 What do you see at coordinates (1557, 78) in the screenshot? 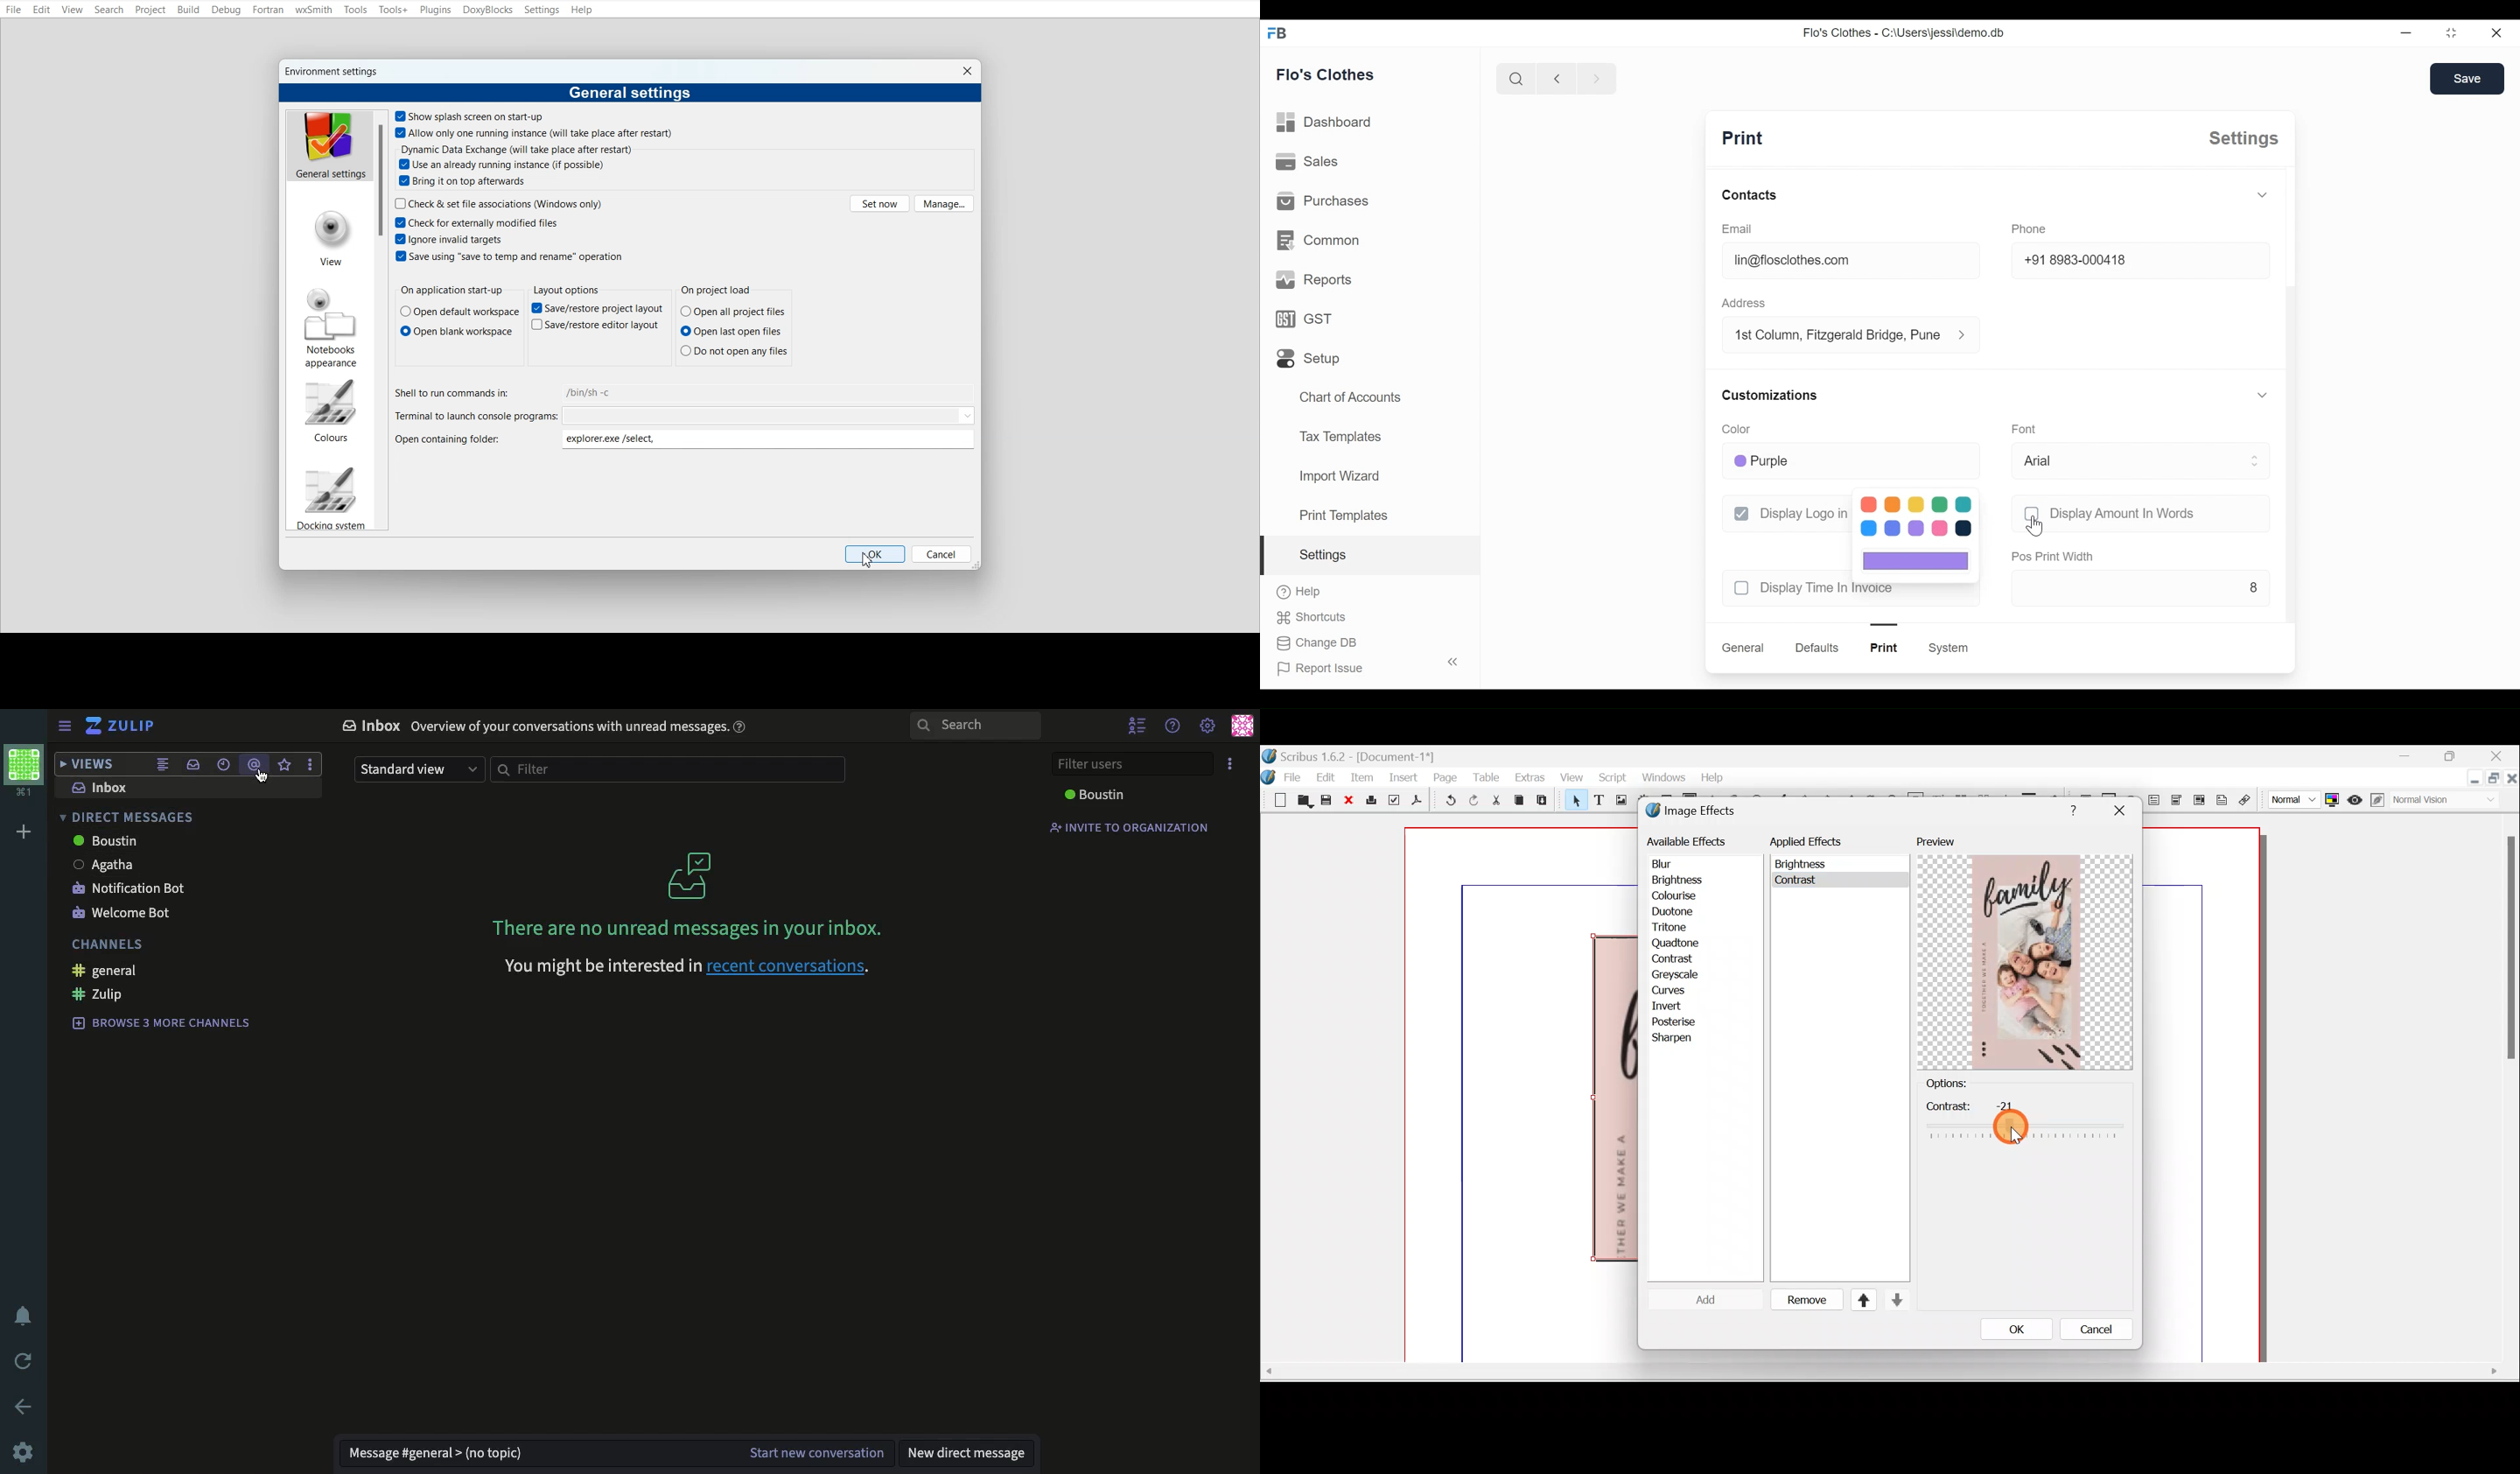
I see `previous` at bounding box center [1557, 78].